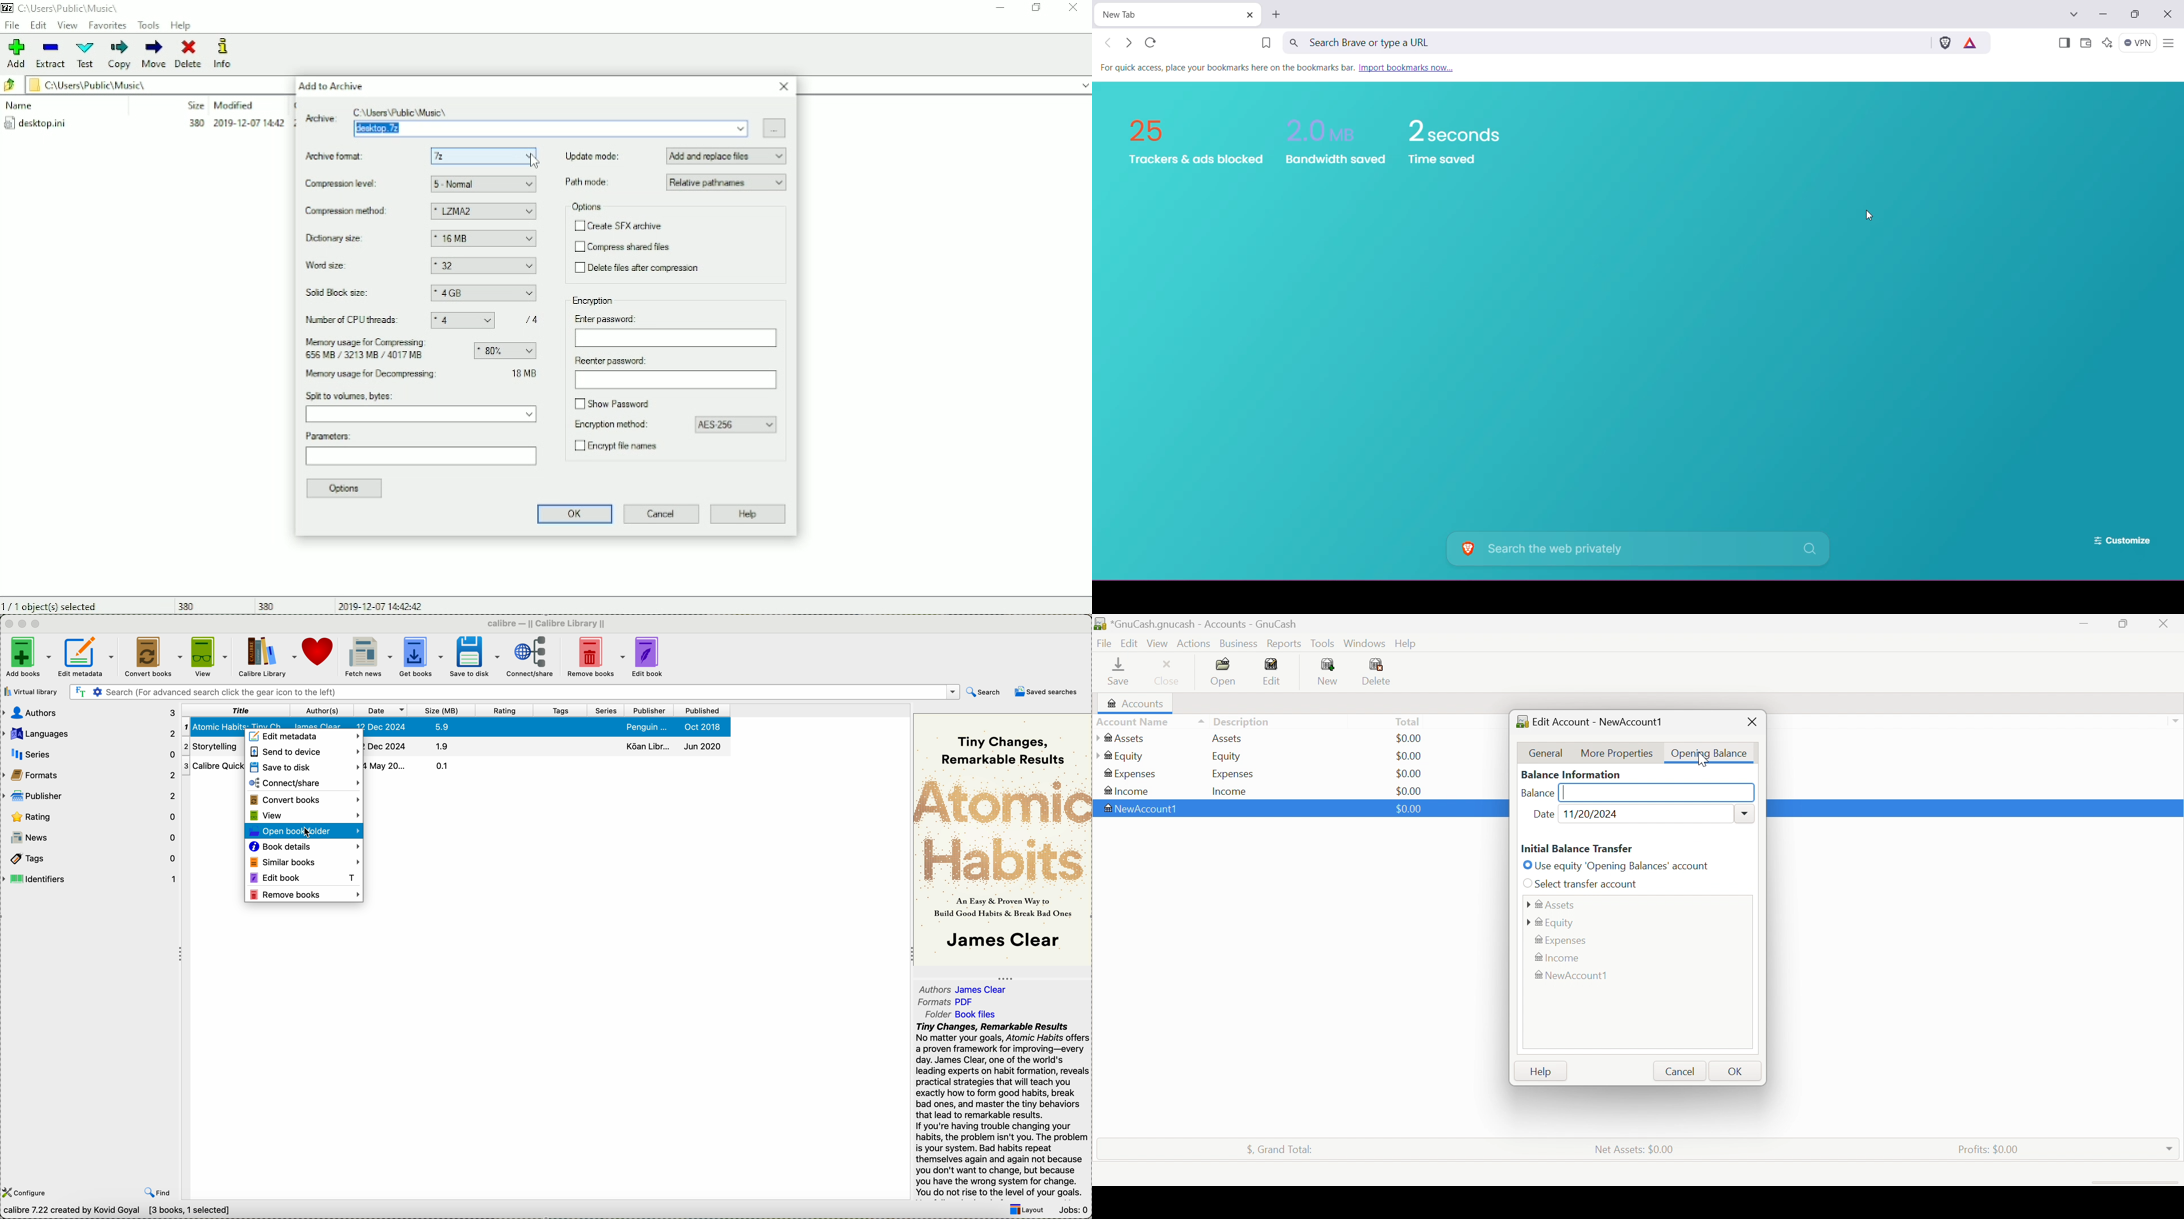 Image resolution: width=2184 pixels, height=1232 pixels. I want to click on saved searches, so click(1046, 691).